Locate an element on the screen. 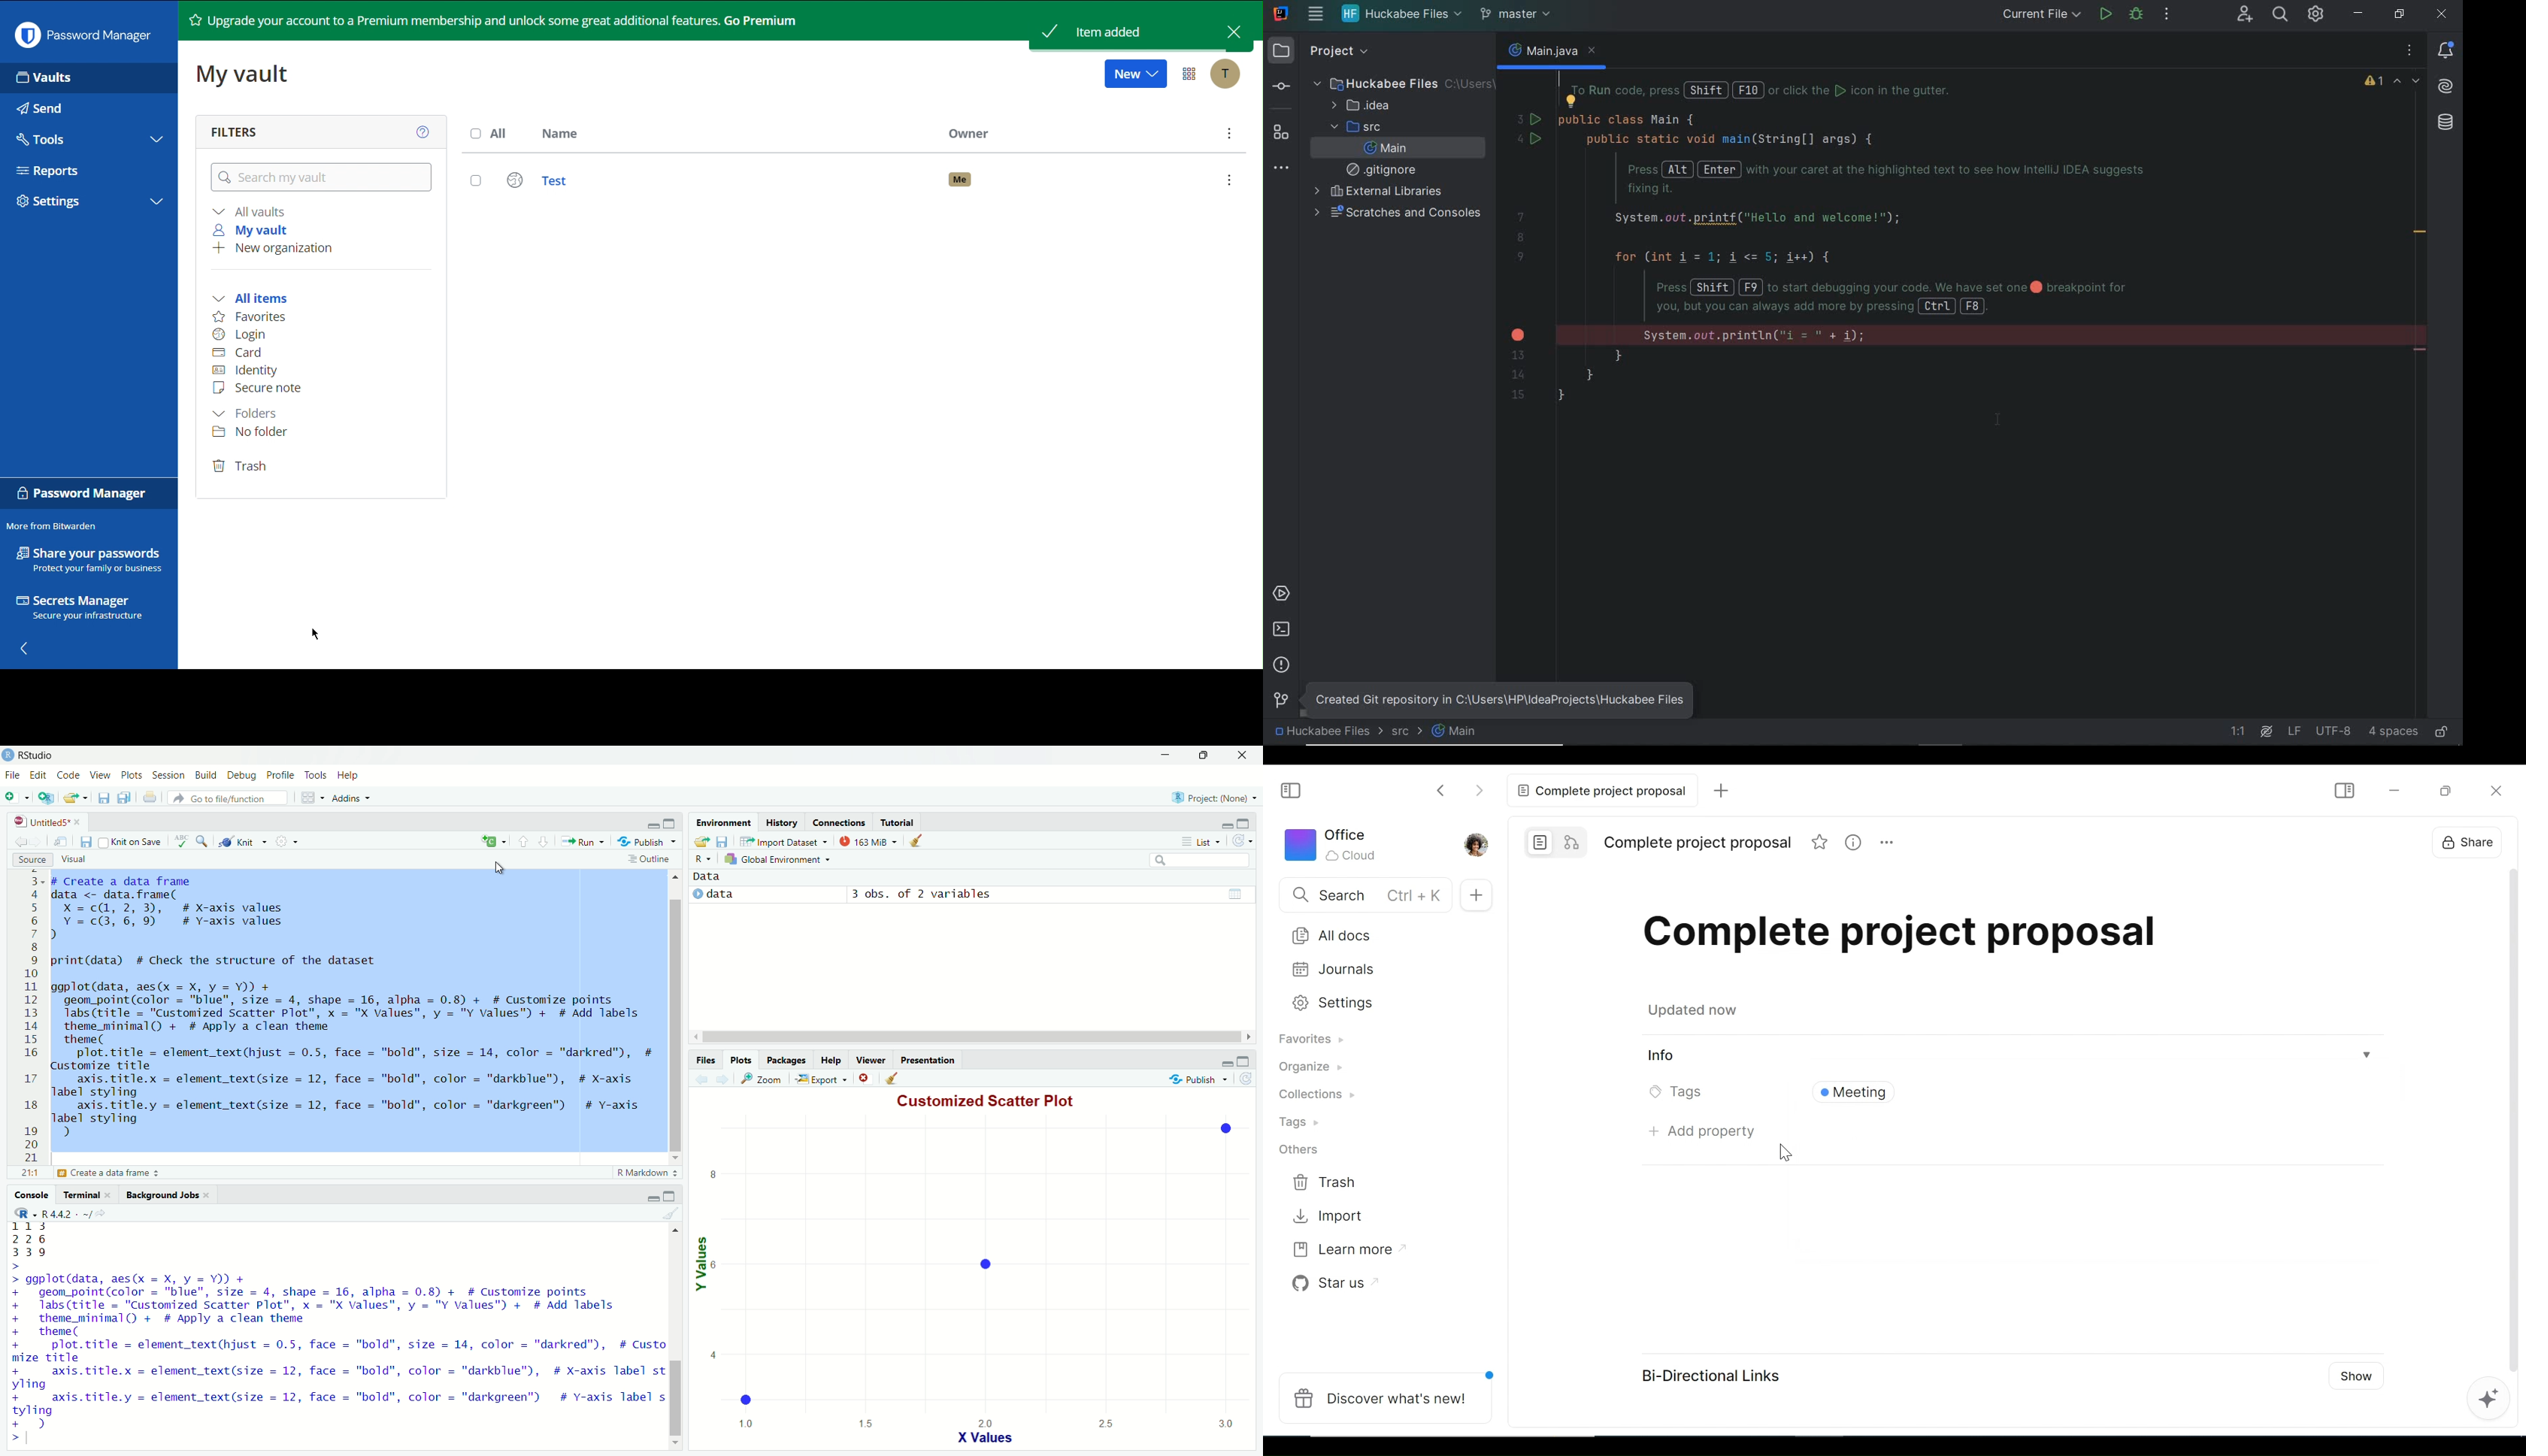 The image size is (2548, 1456). minimize is located at coordinates (1167, 755).